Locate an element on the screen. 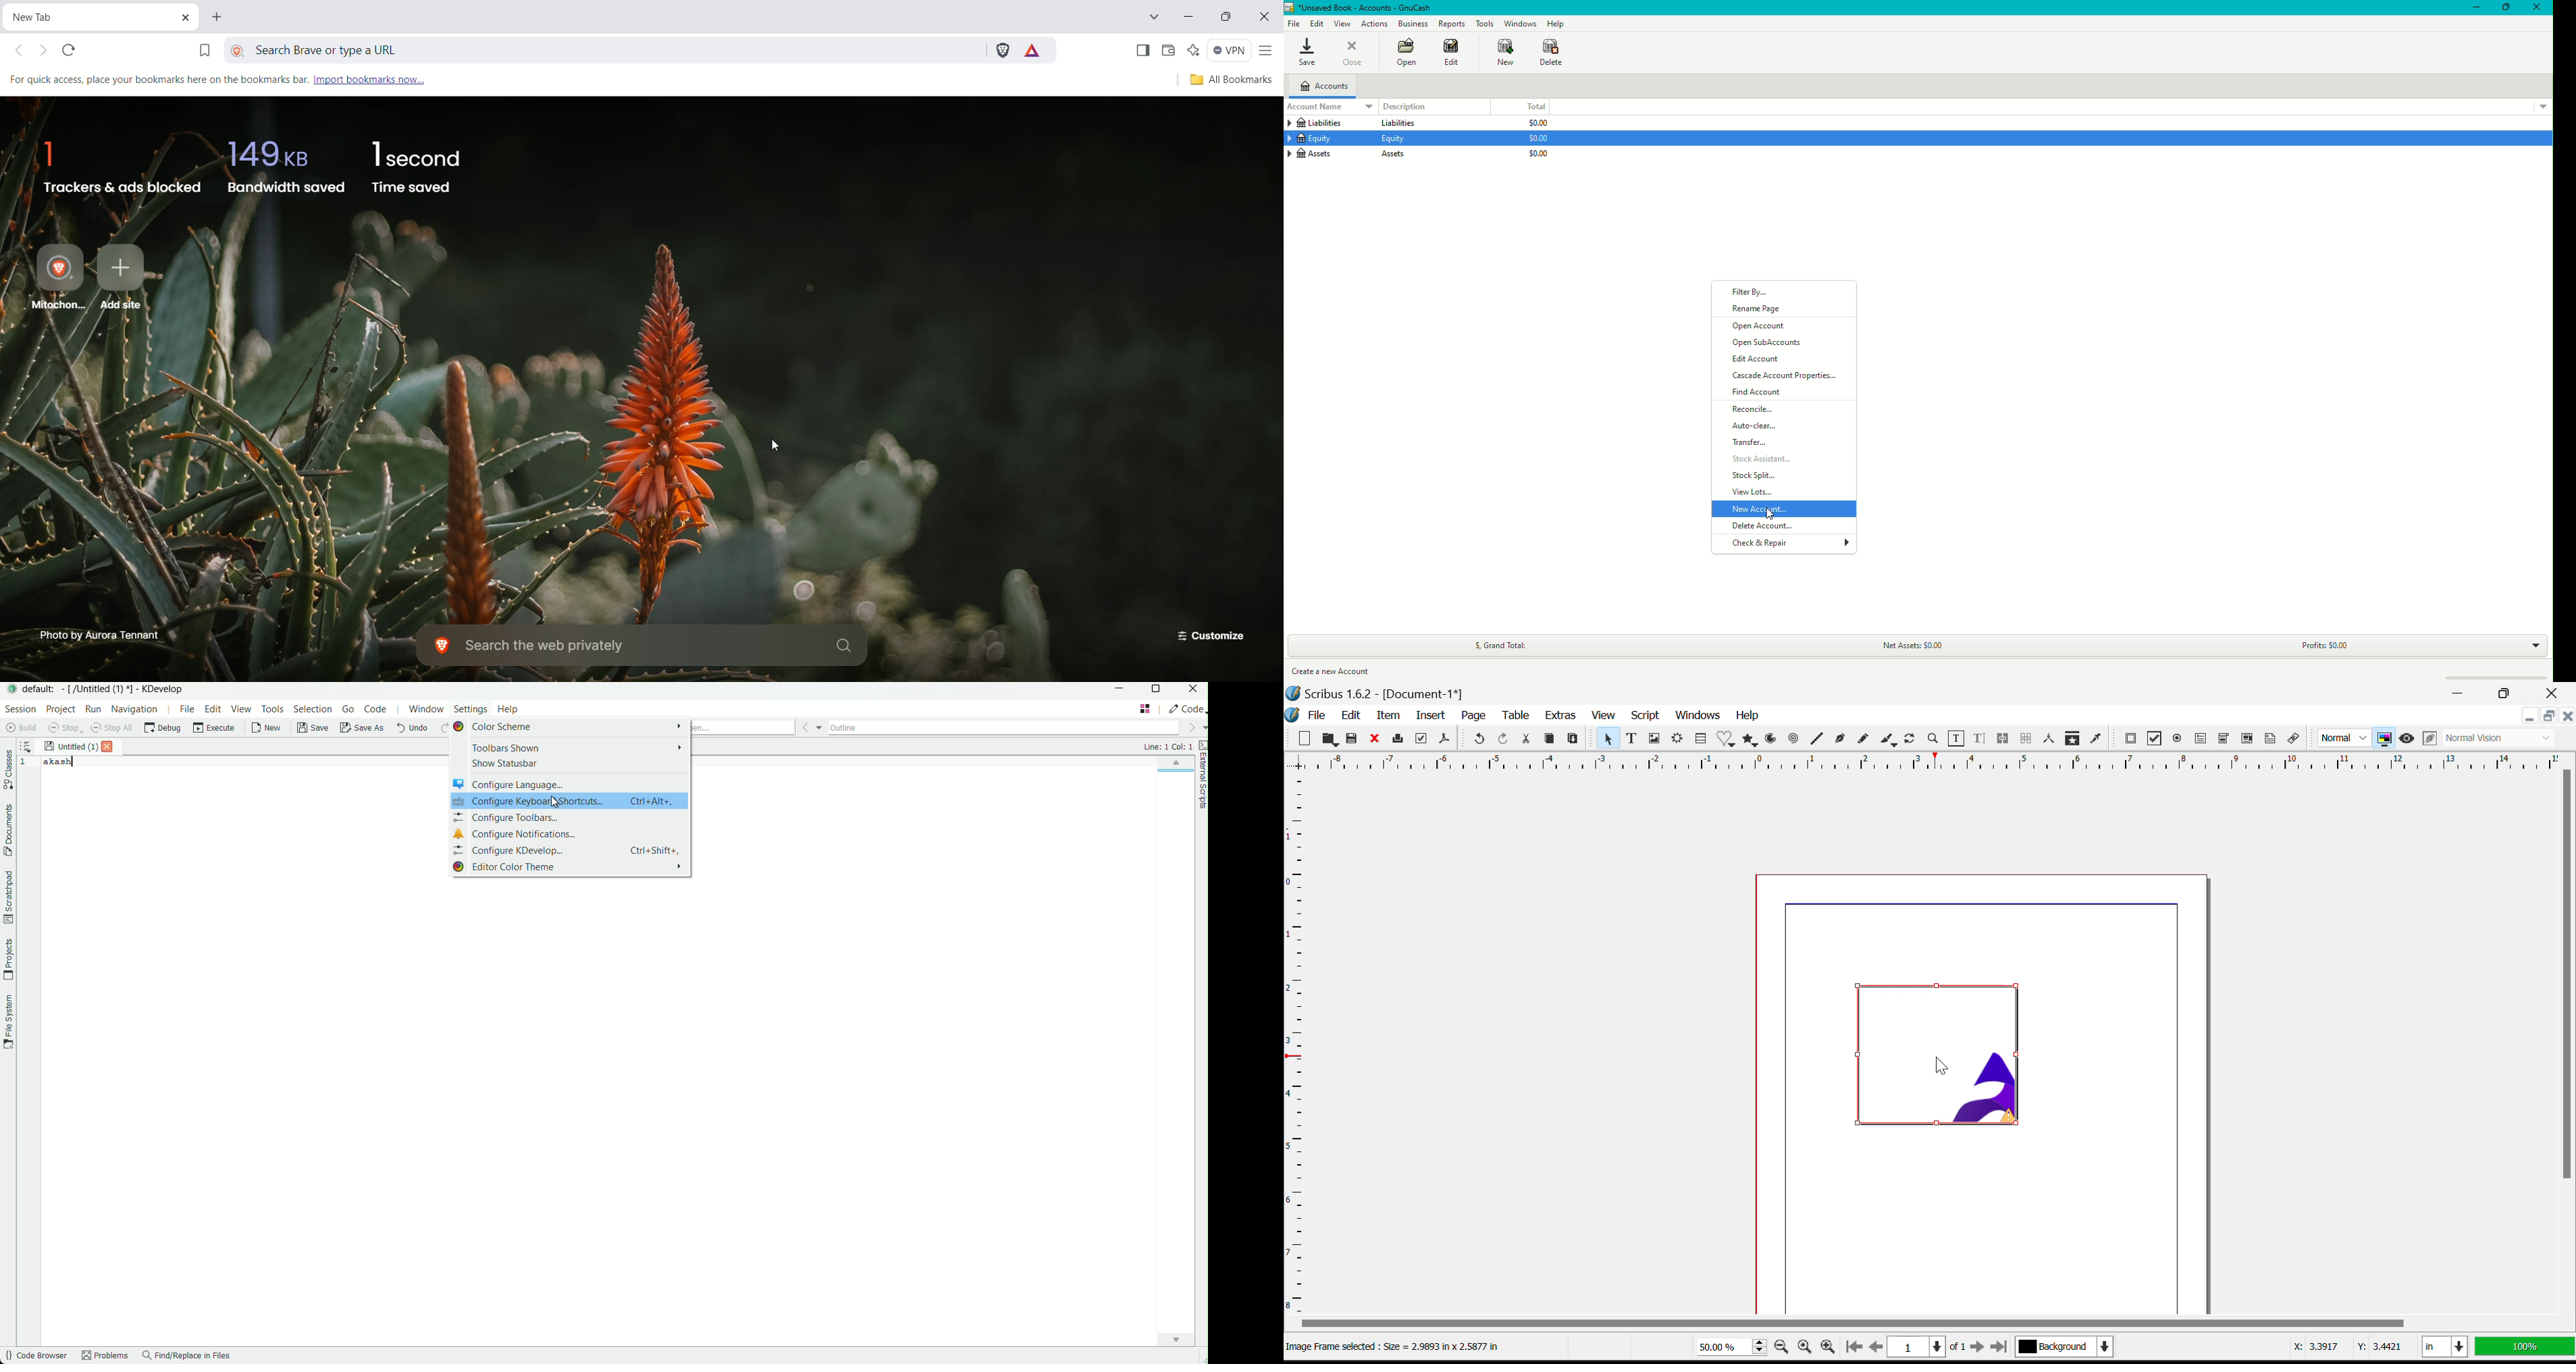 This screenshot has width=2576, height=1372. selection menu is located at coordinates (313, 709).